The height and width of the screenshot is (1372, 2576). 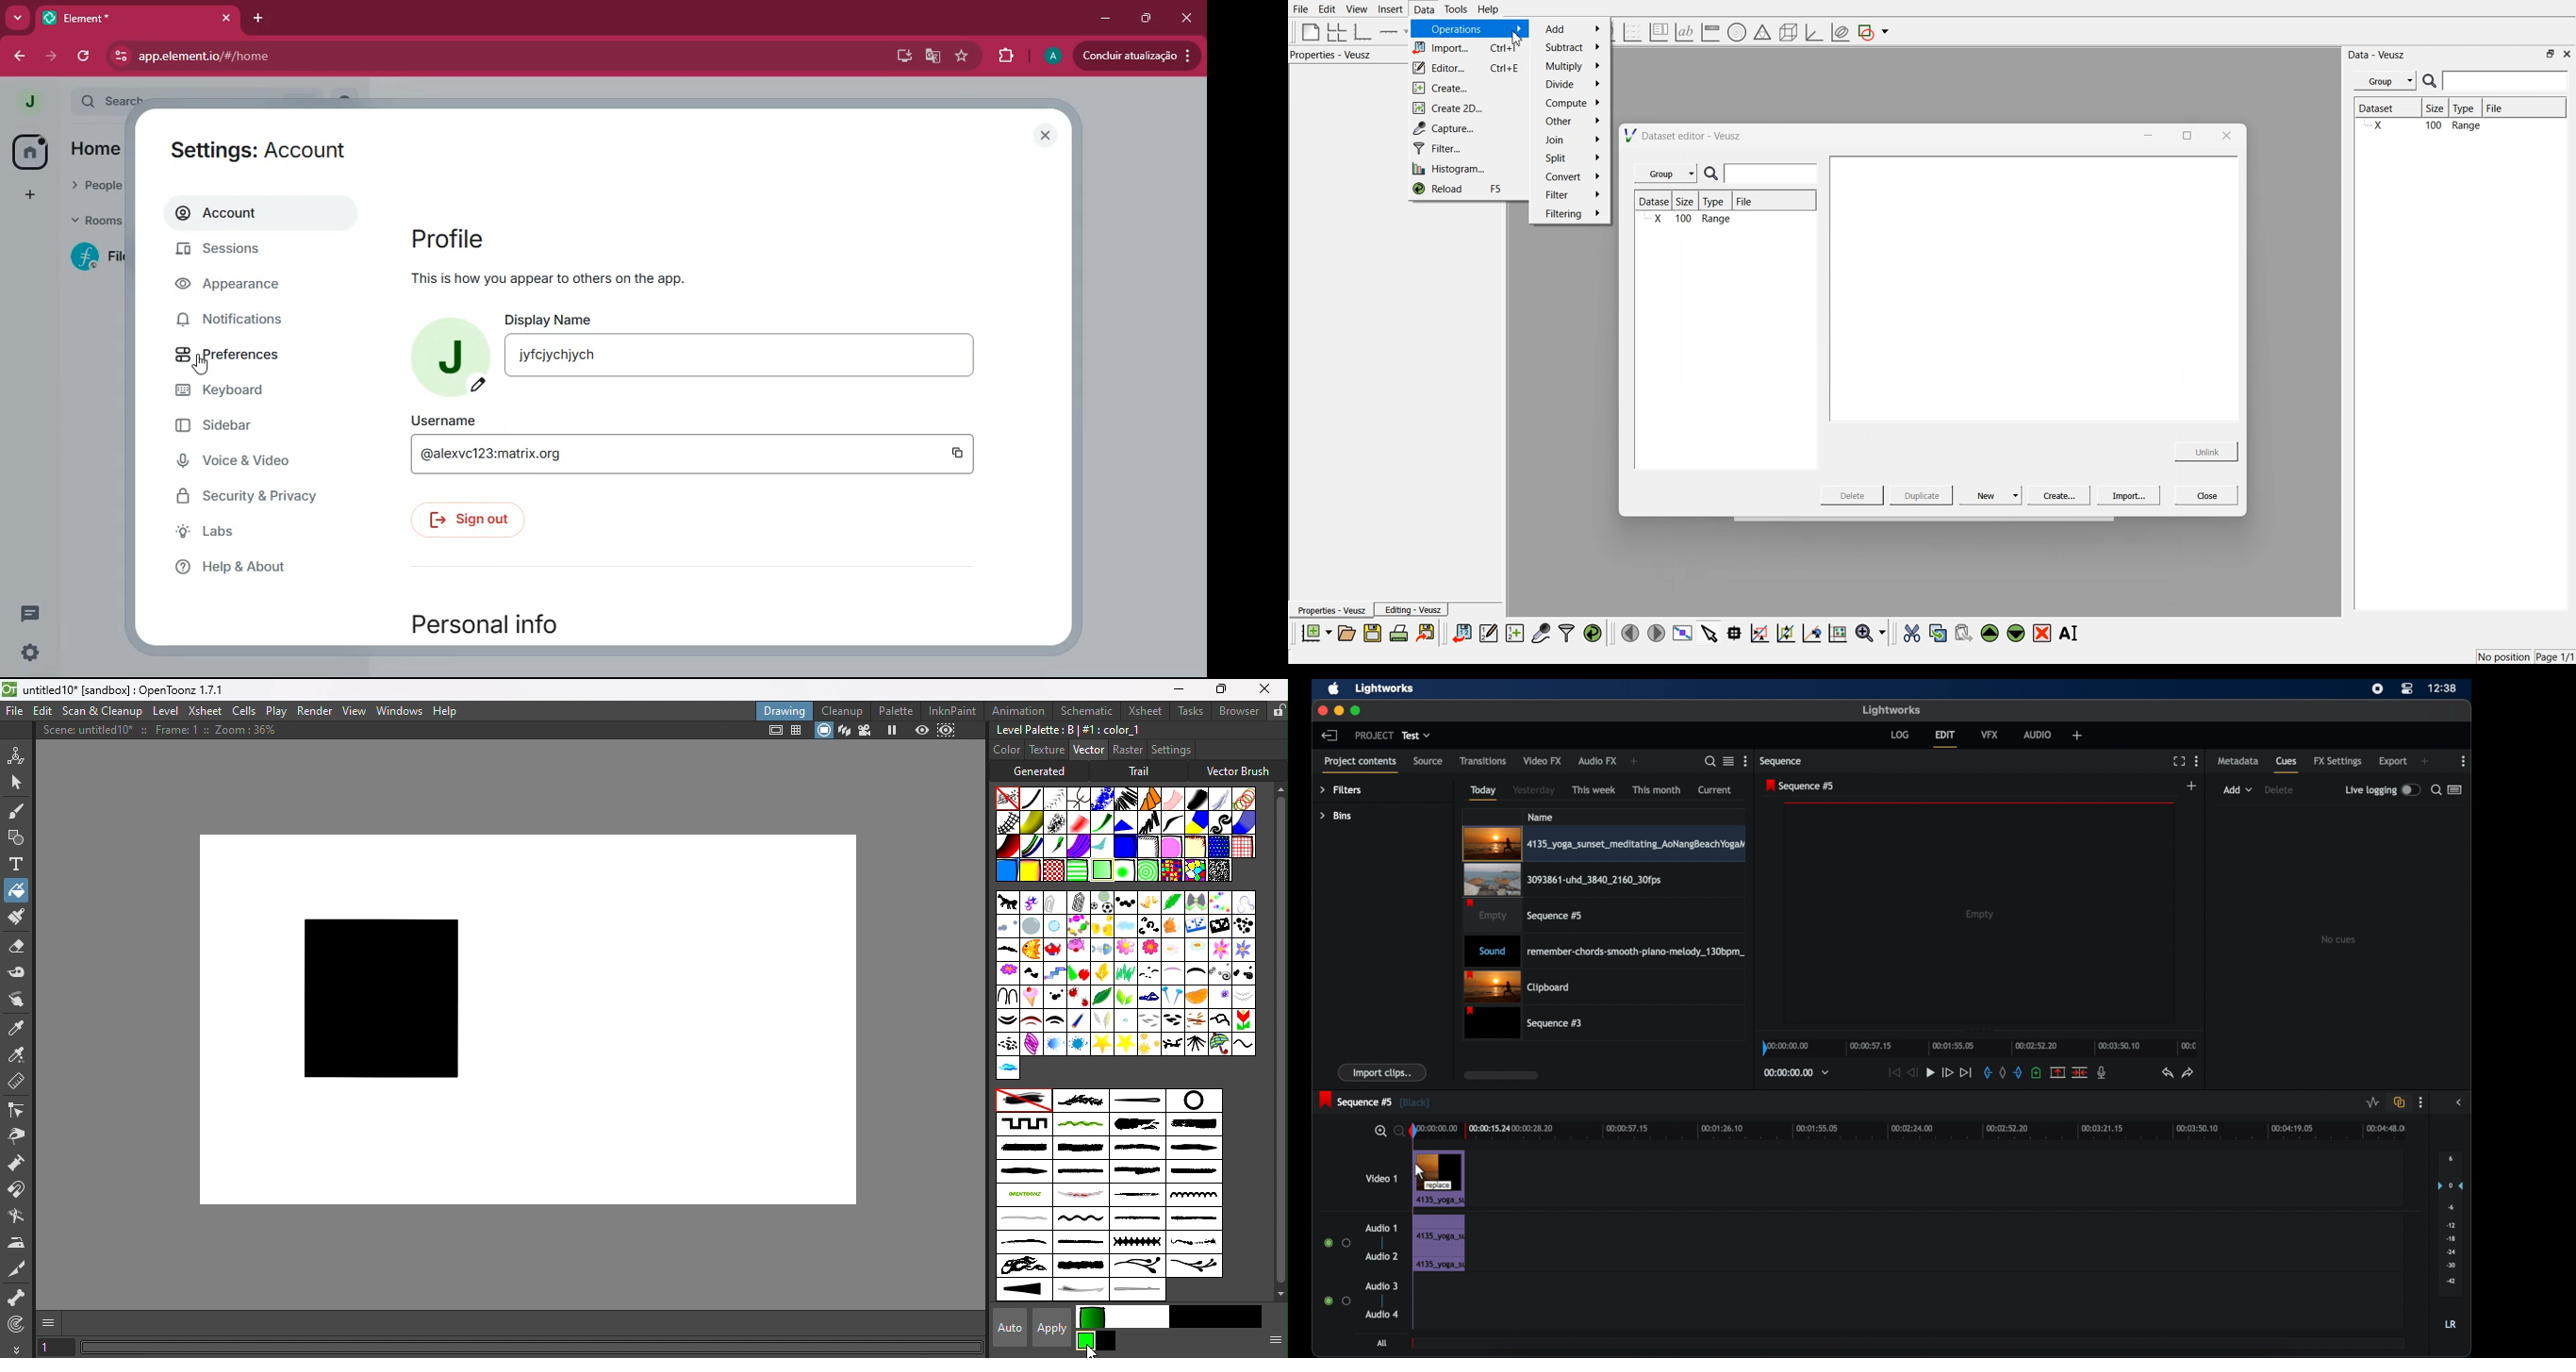 I want to click on Search, so click(x=224, y=98).